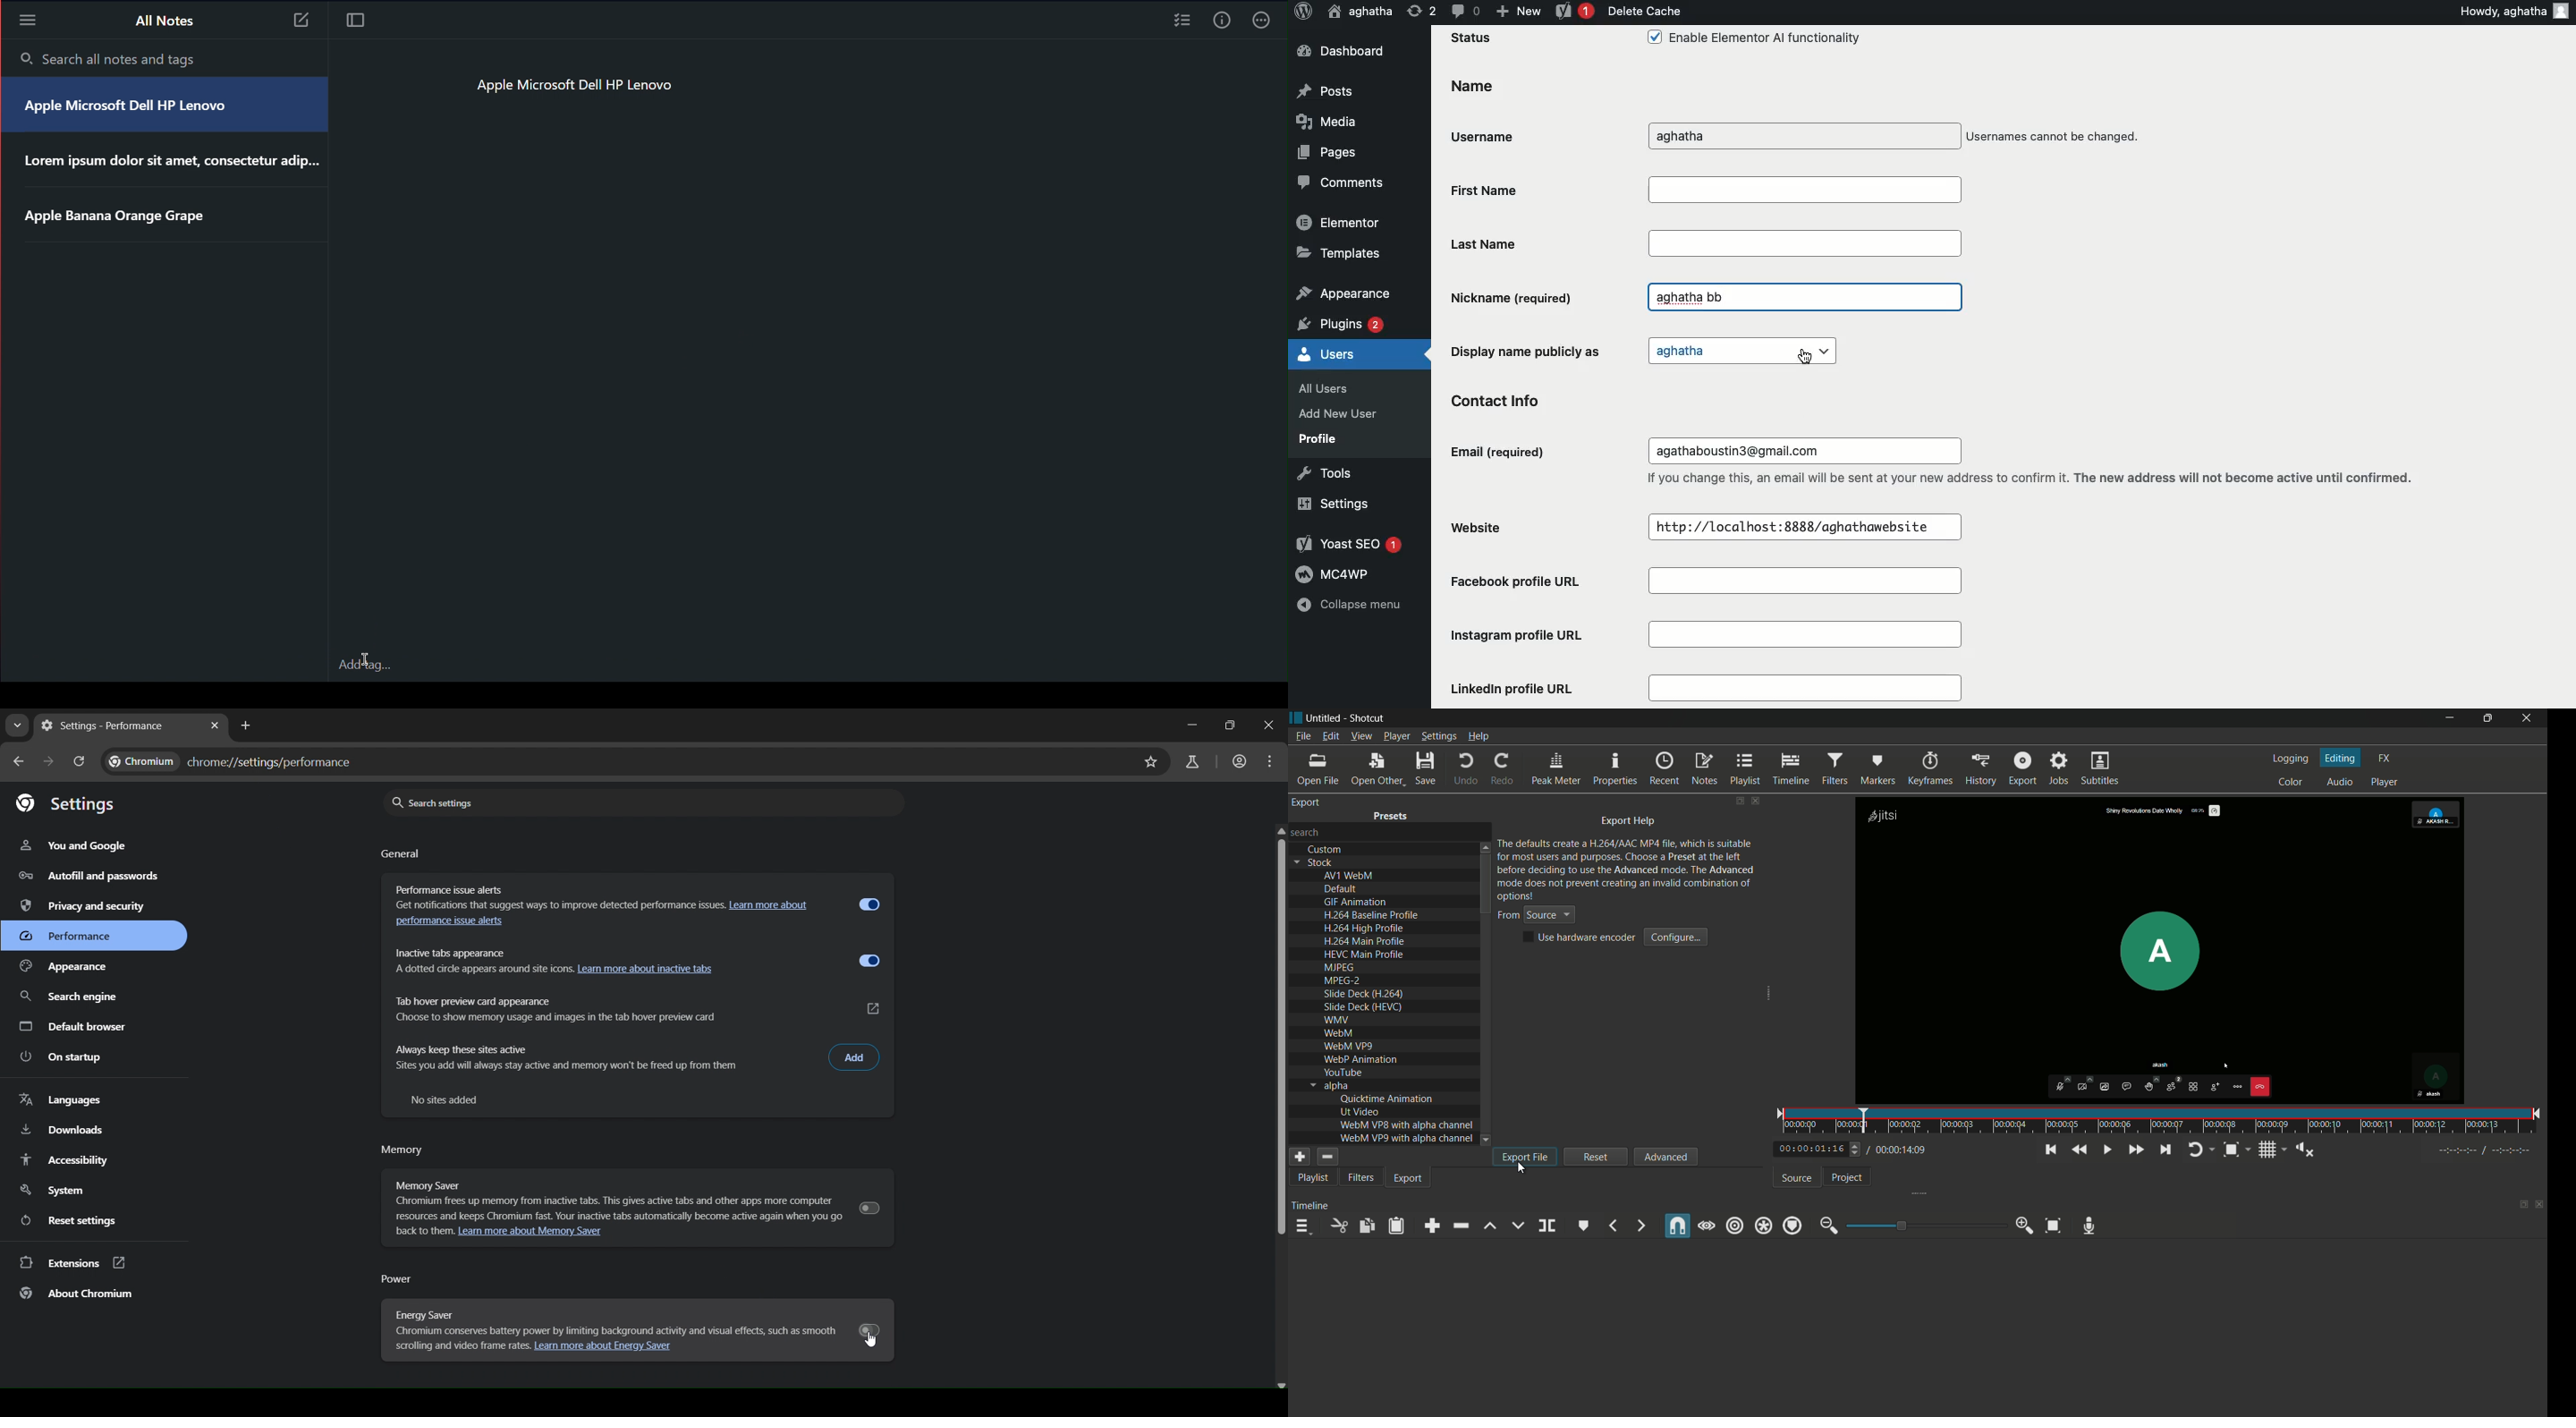  I want to click on Appearance, so click(1343, 291).